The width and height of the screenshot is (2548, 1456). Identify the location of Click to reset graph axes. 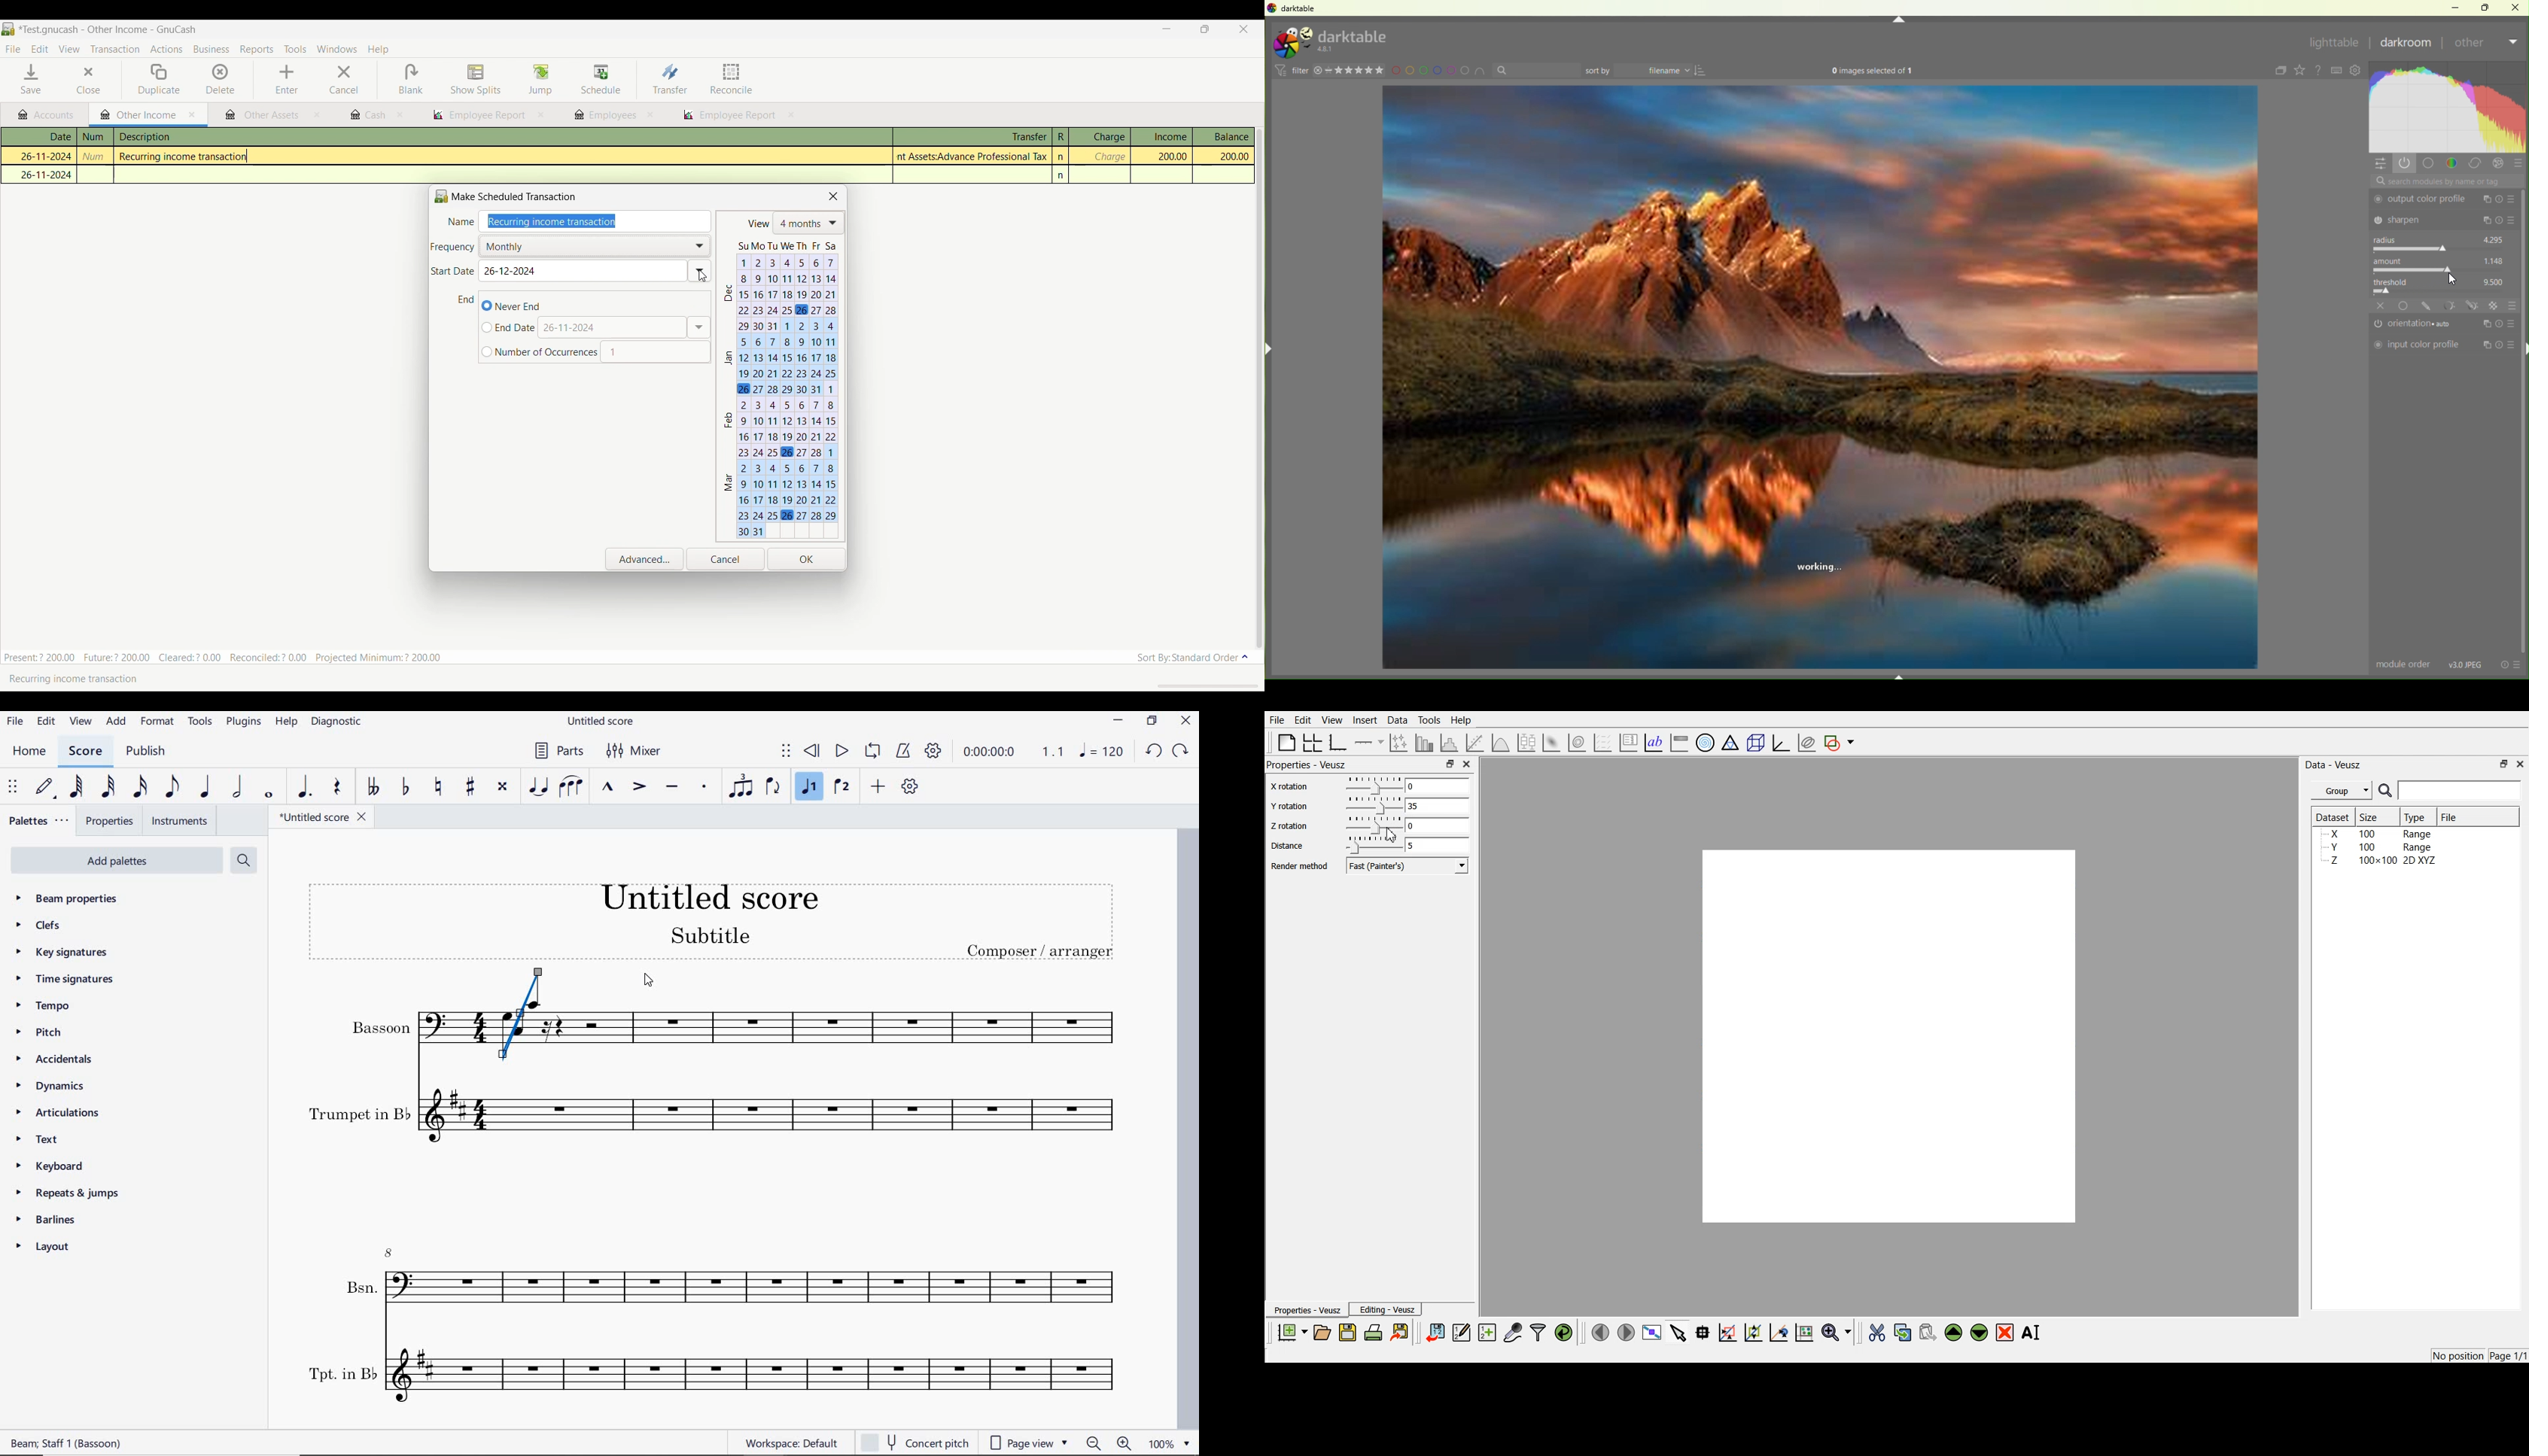
(1804, 1331).